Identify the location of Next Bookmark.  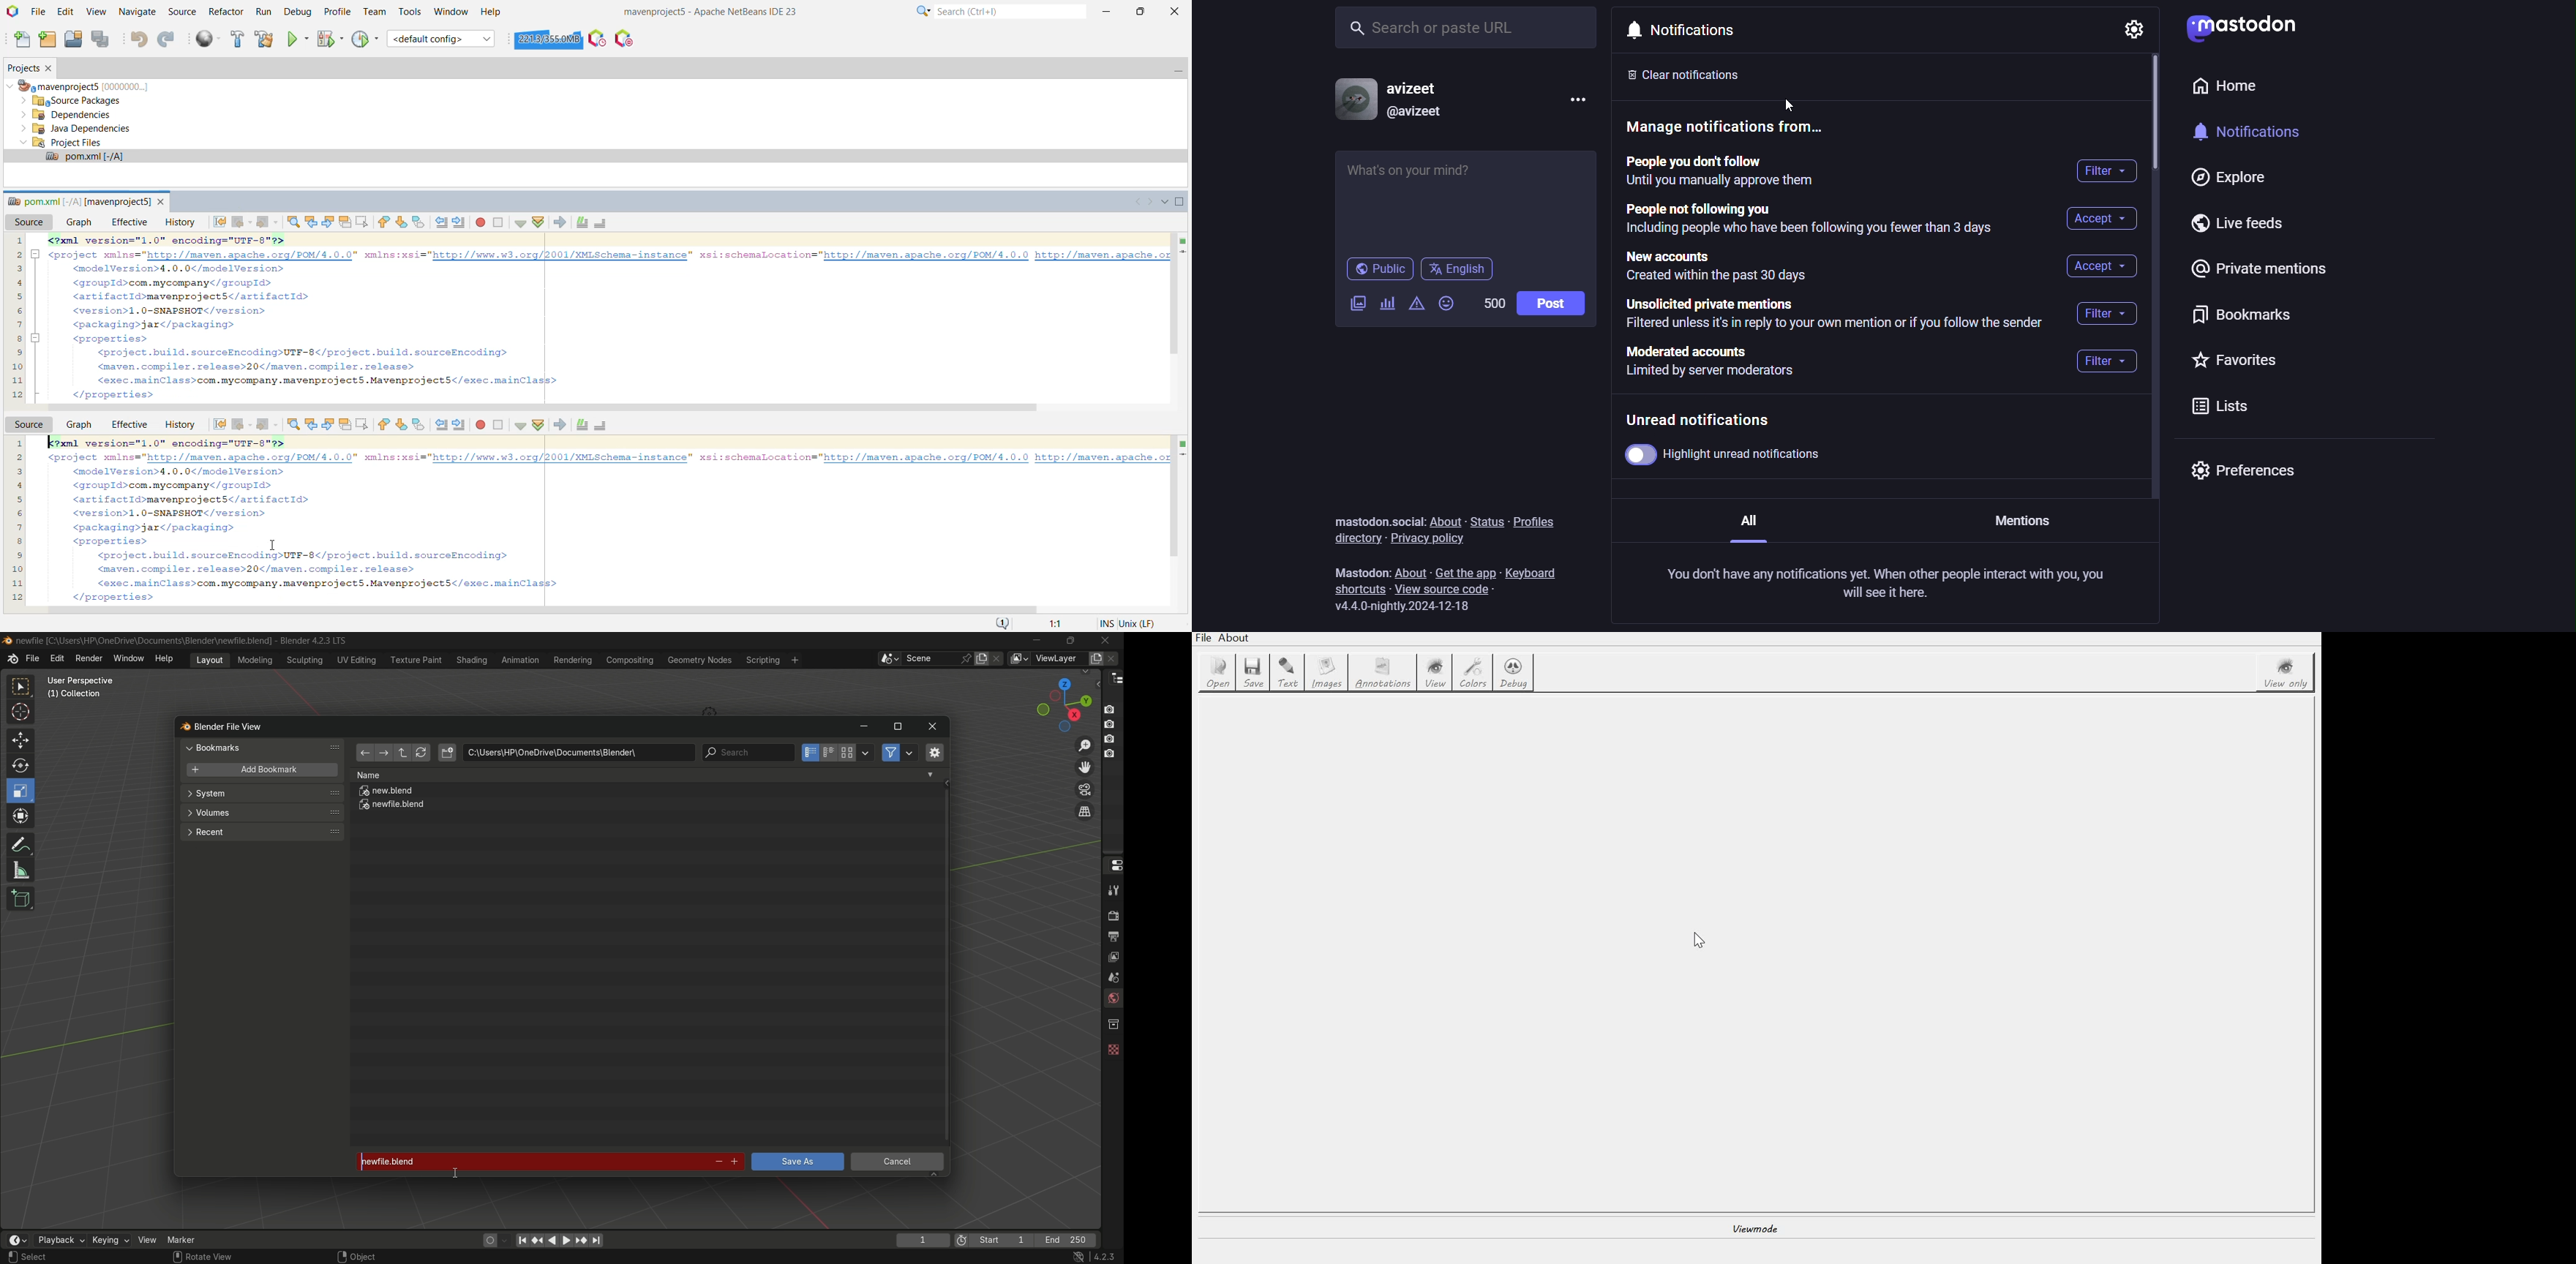
(401, 425).